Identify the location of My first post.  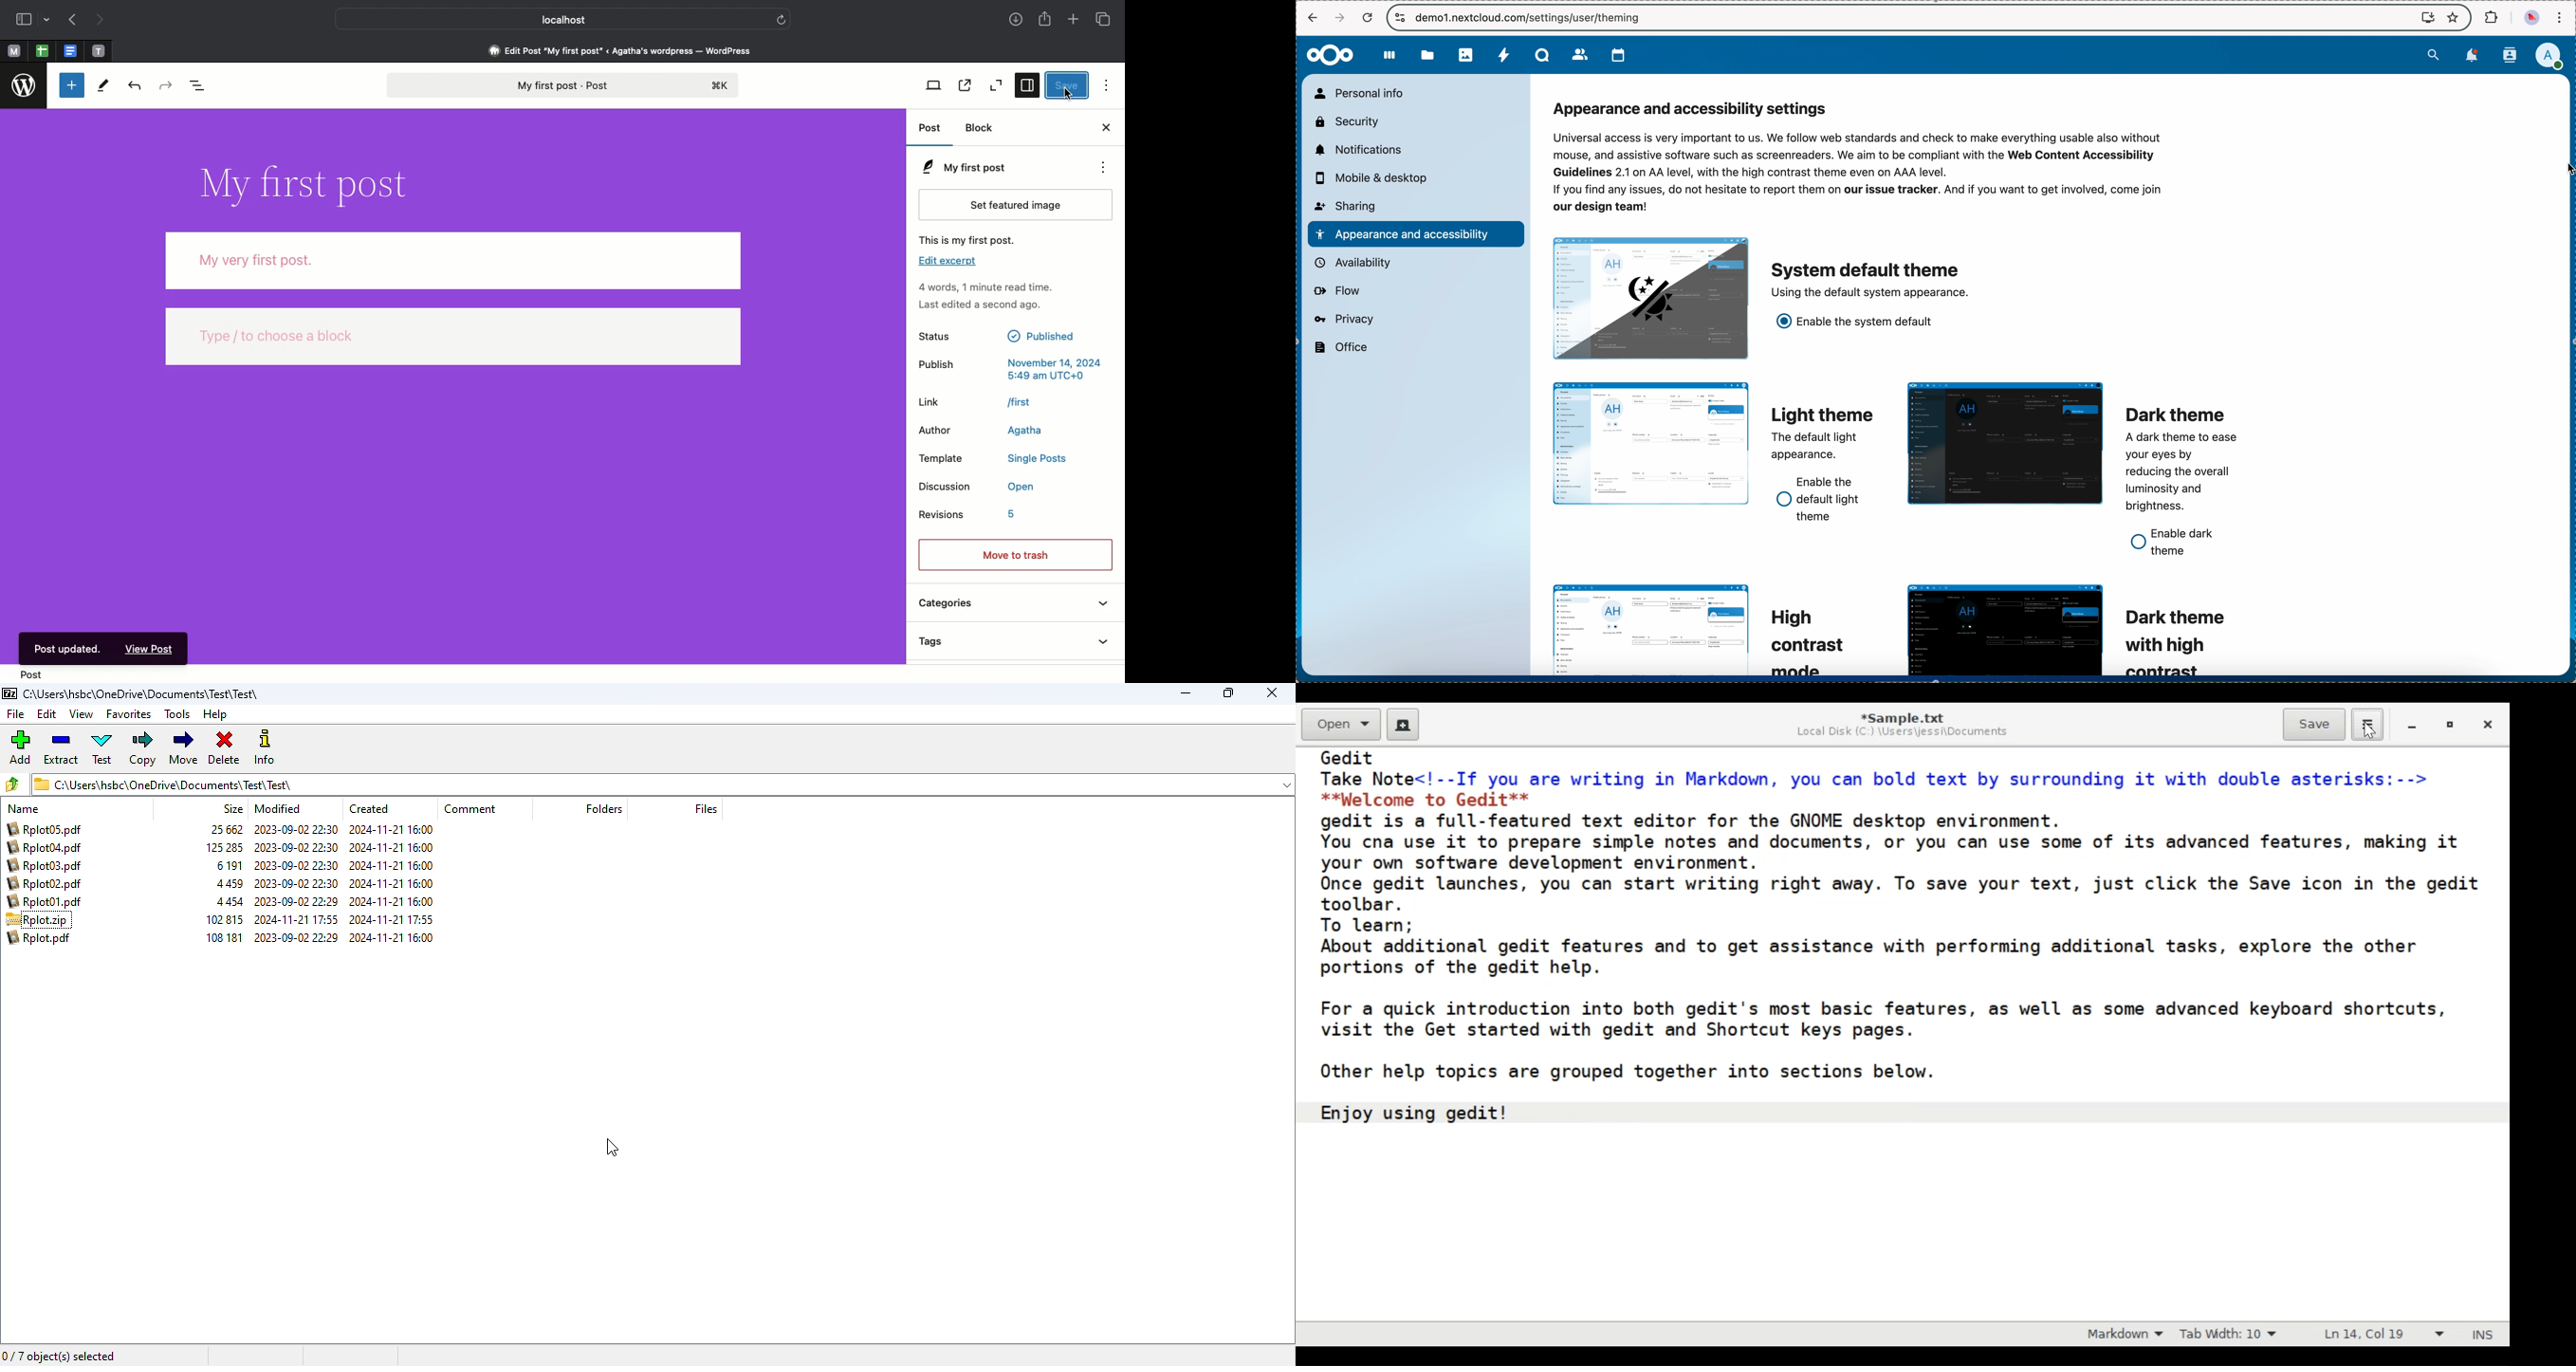
(962, 167).